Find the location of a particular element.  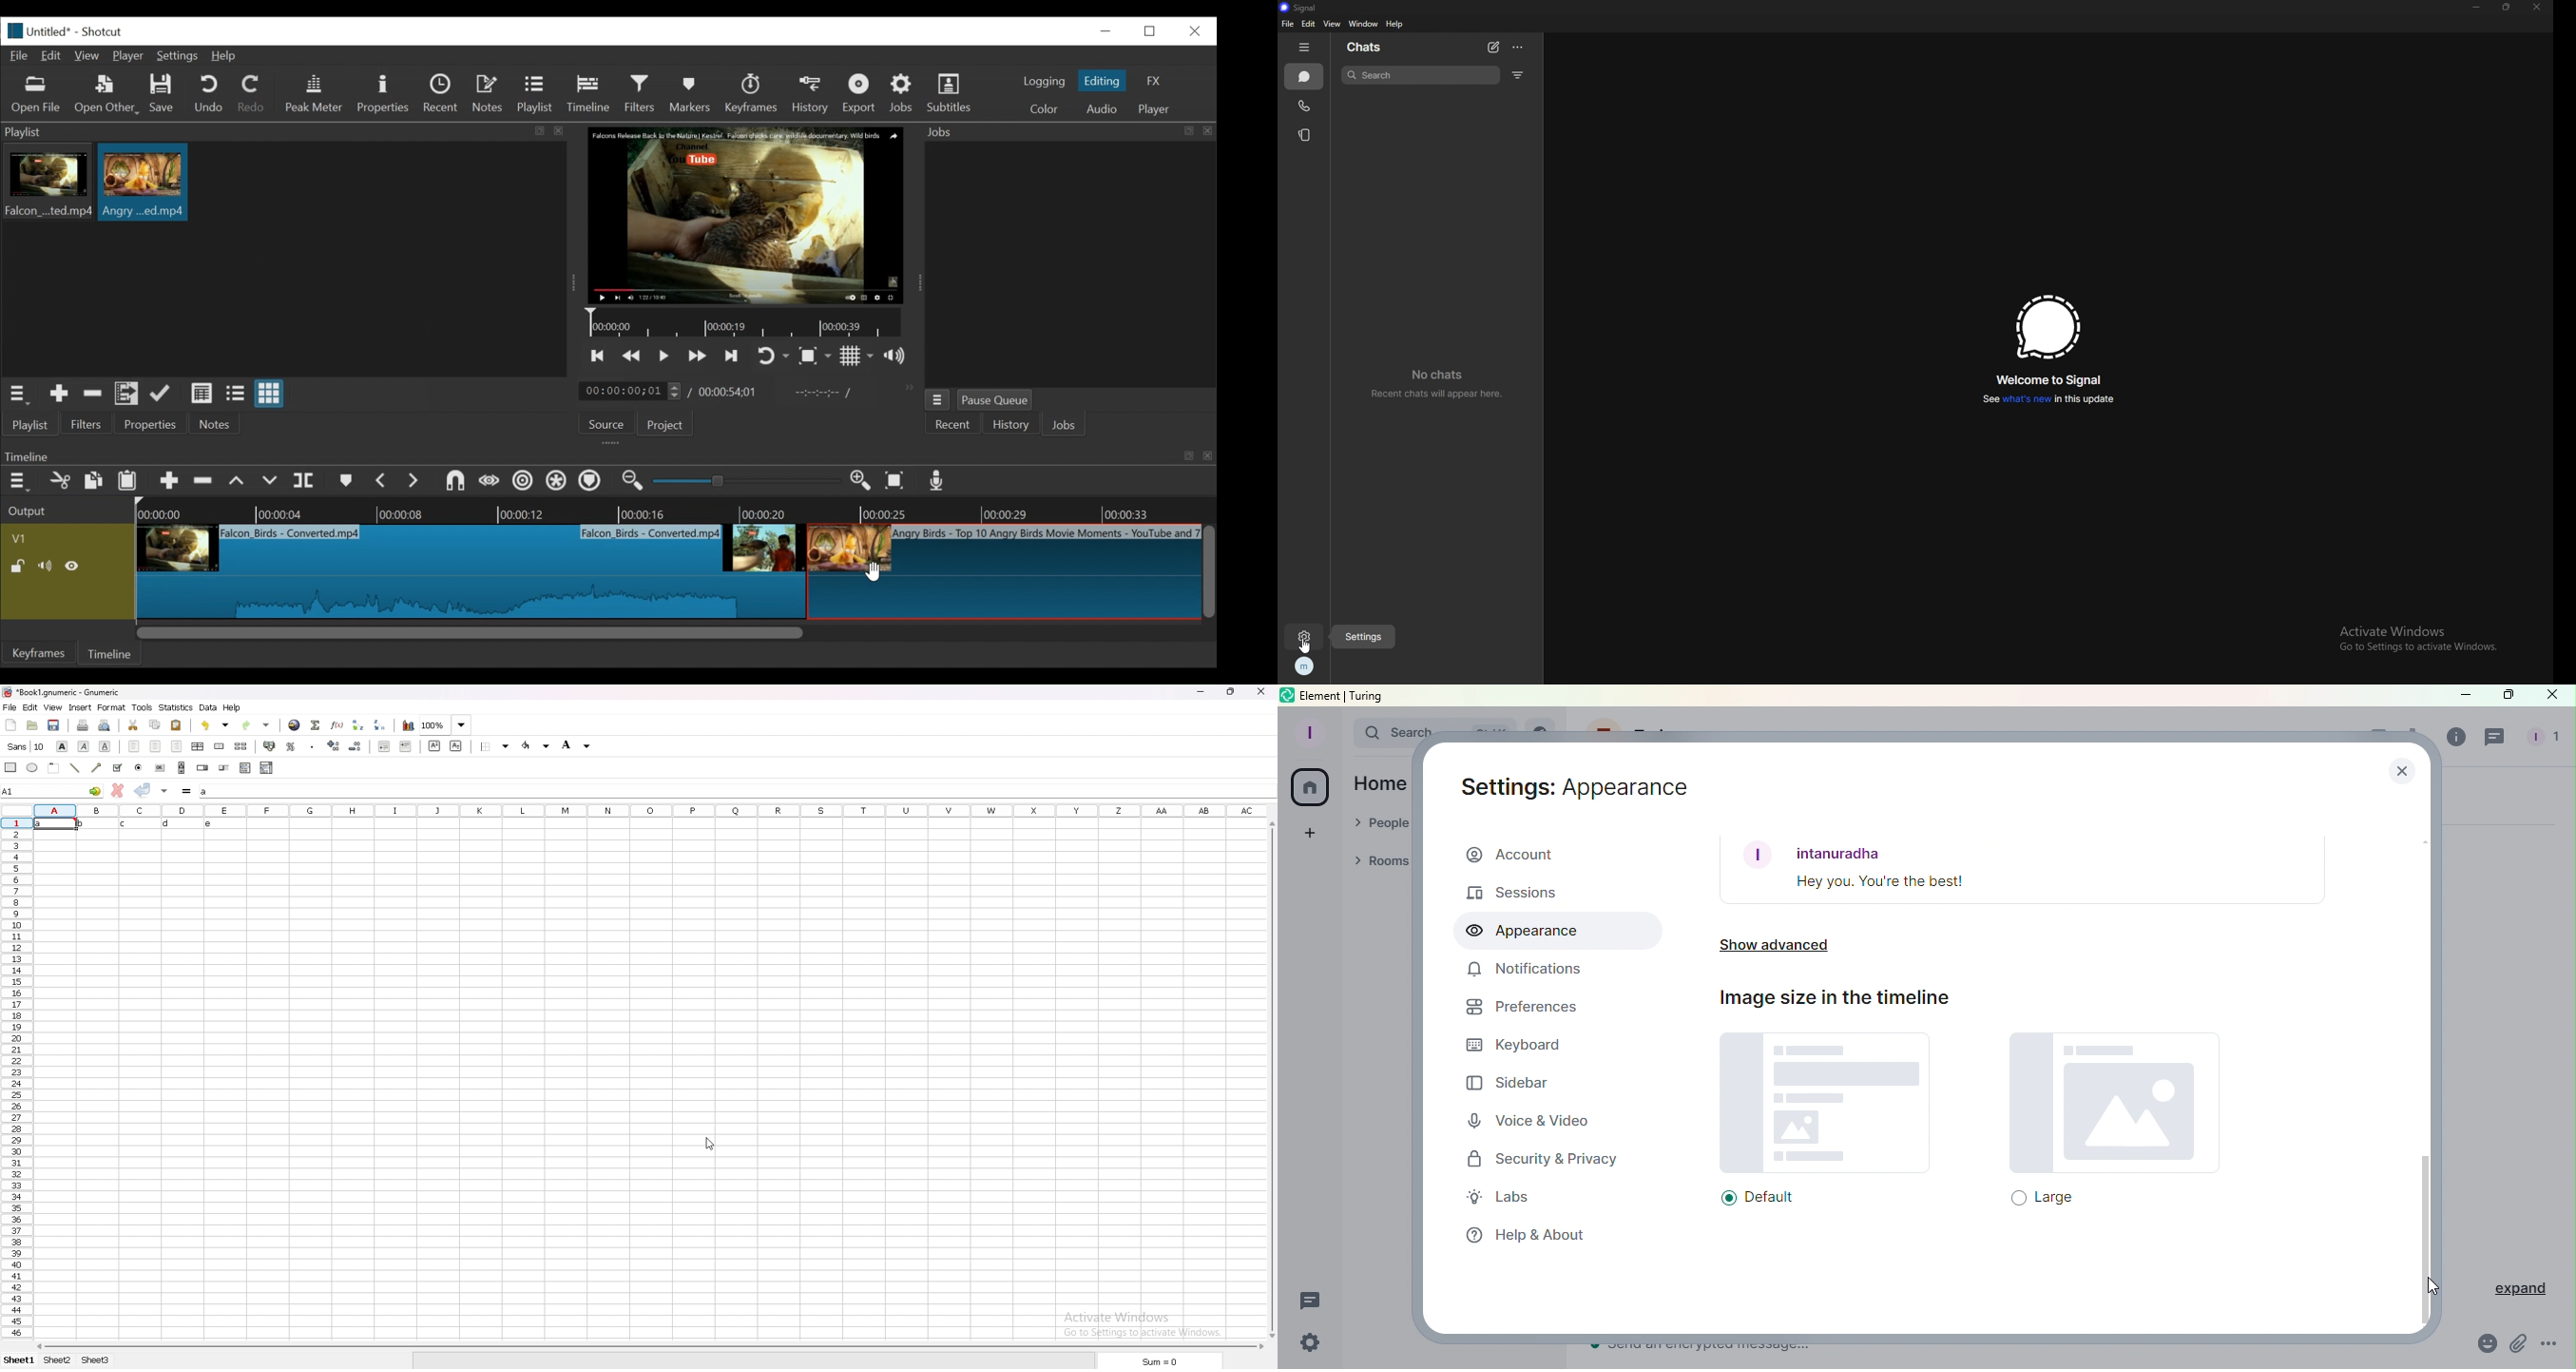

Maximize is located at coordinates (2505, 696).